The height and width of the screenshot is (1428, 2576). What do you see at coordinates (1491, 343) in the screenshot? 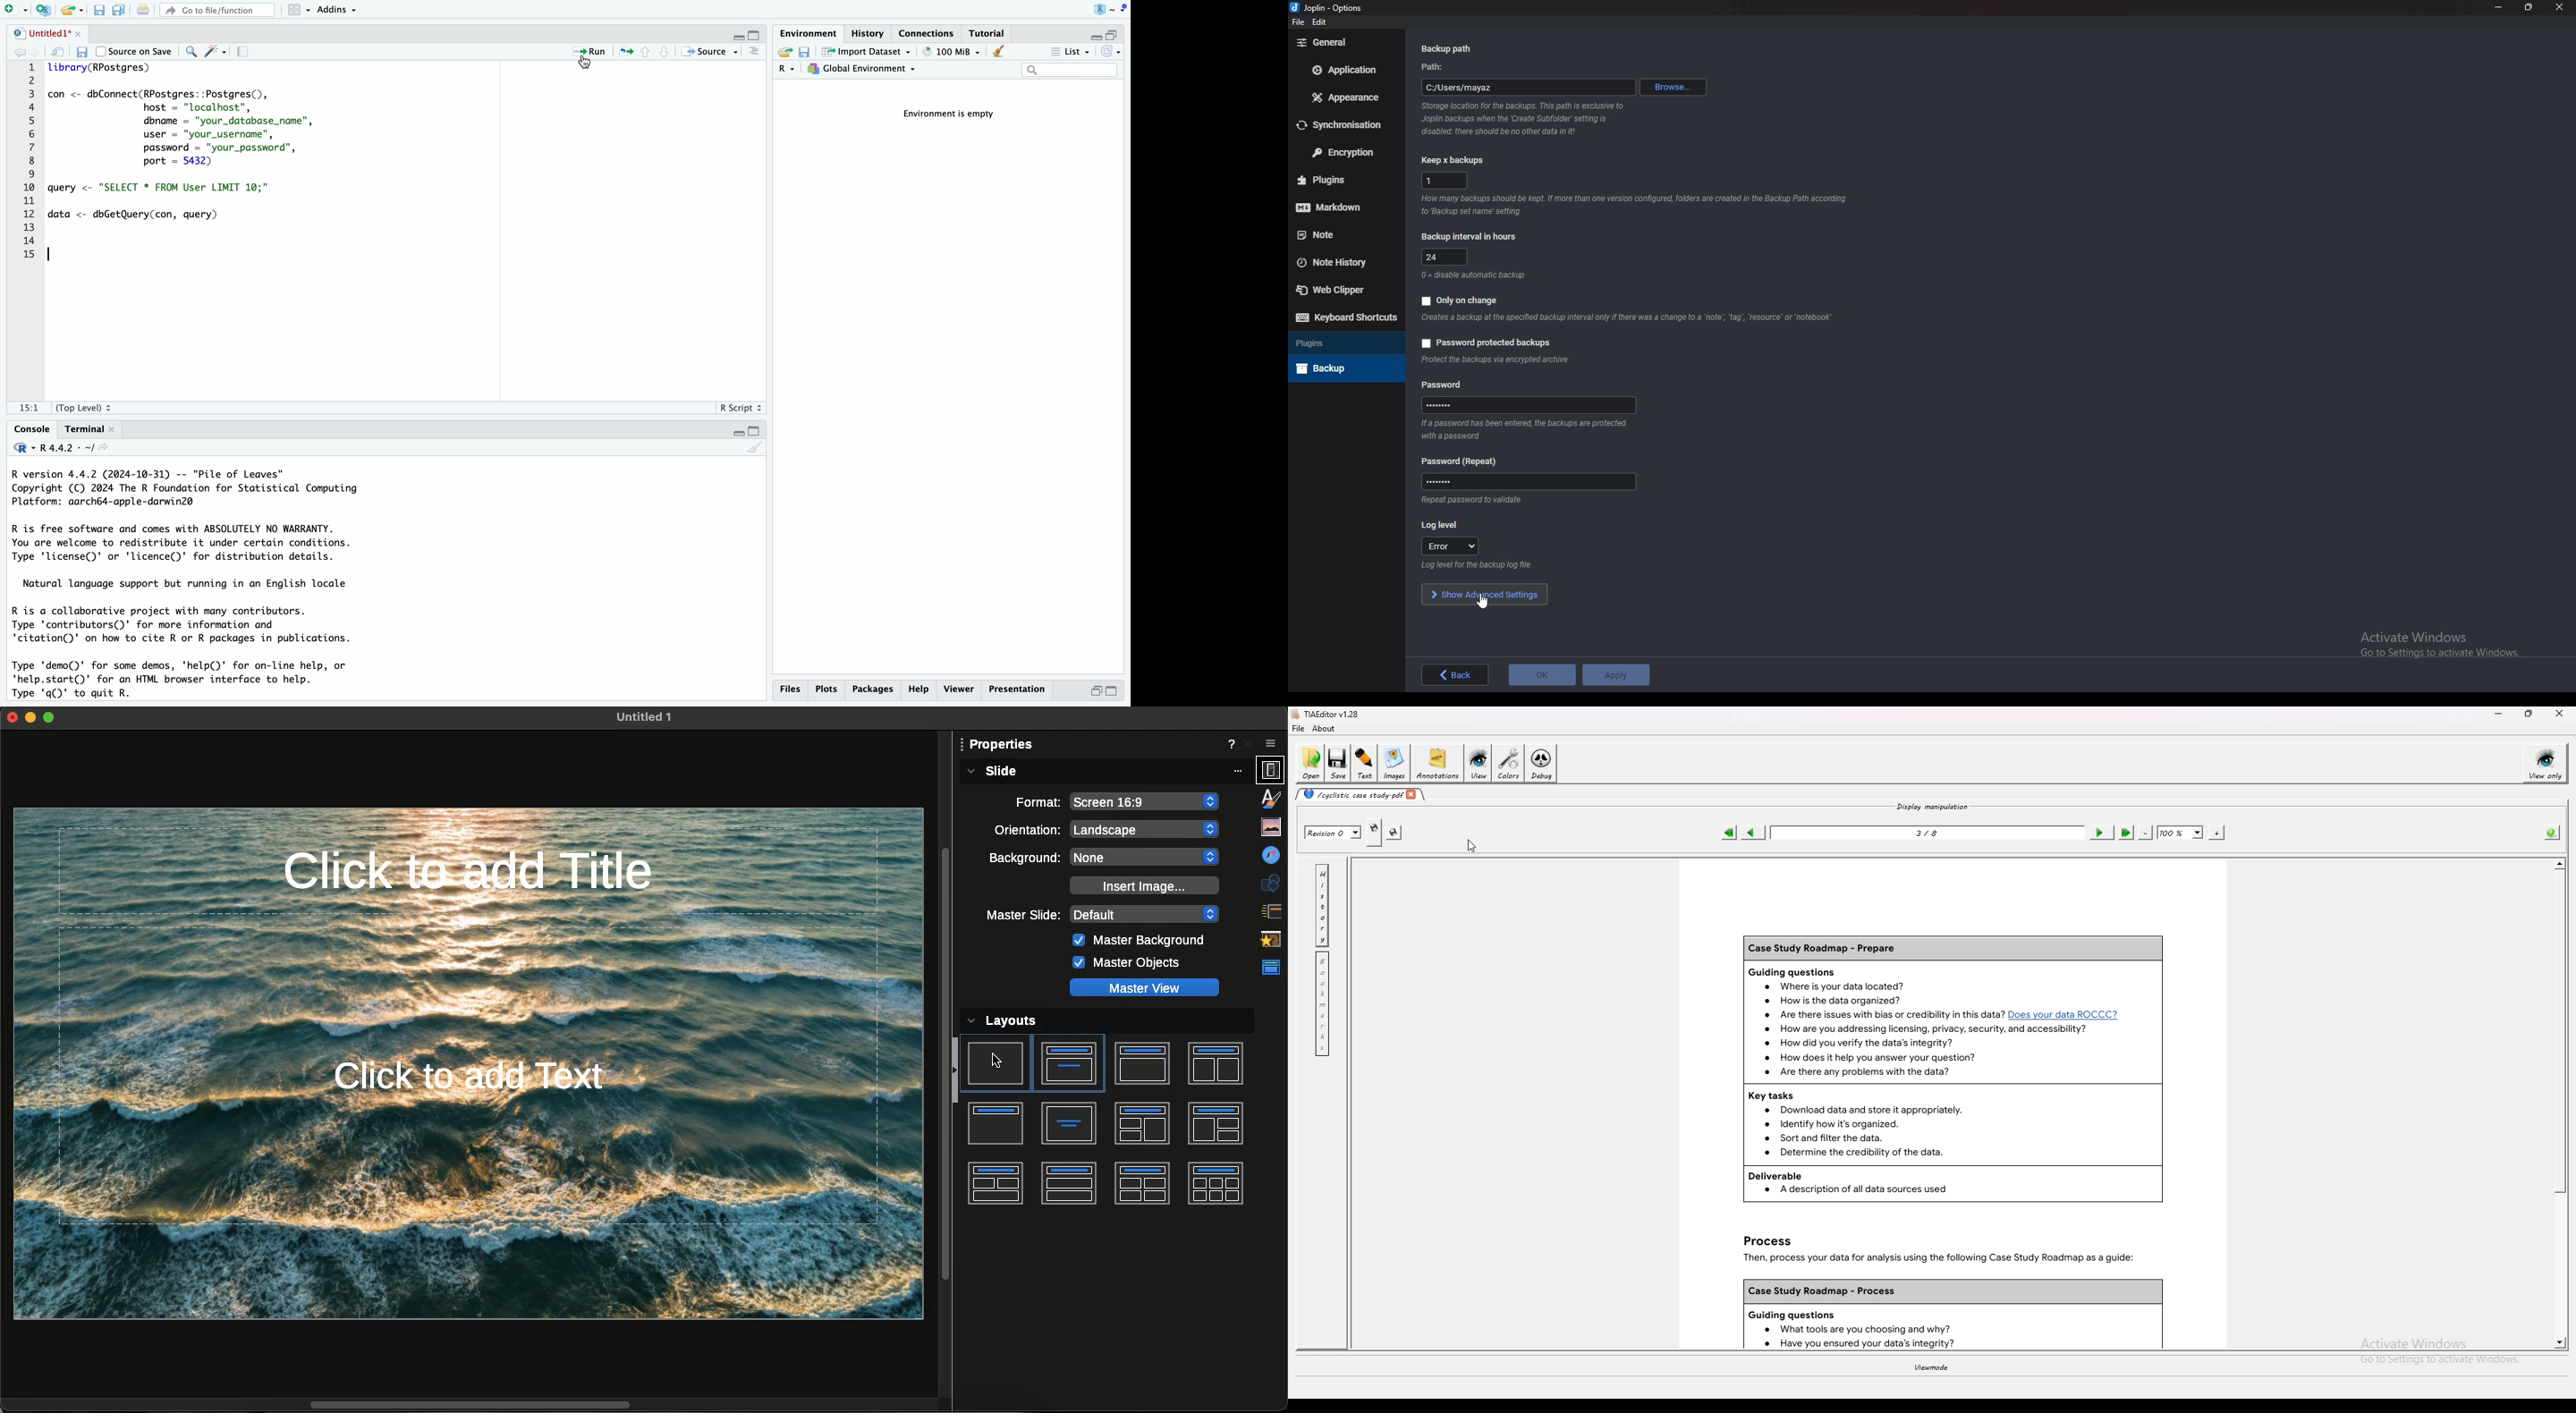
I see `Password protected backups` at bounding box center [1491, 343].